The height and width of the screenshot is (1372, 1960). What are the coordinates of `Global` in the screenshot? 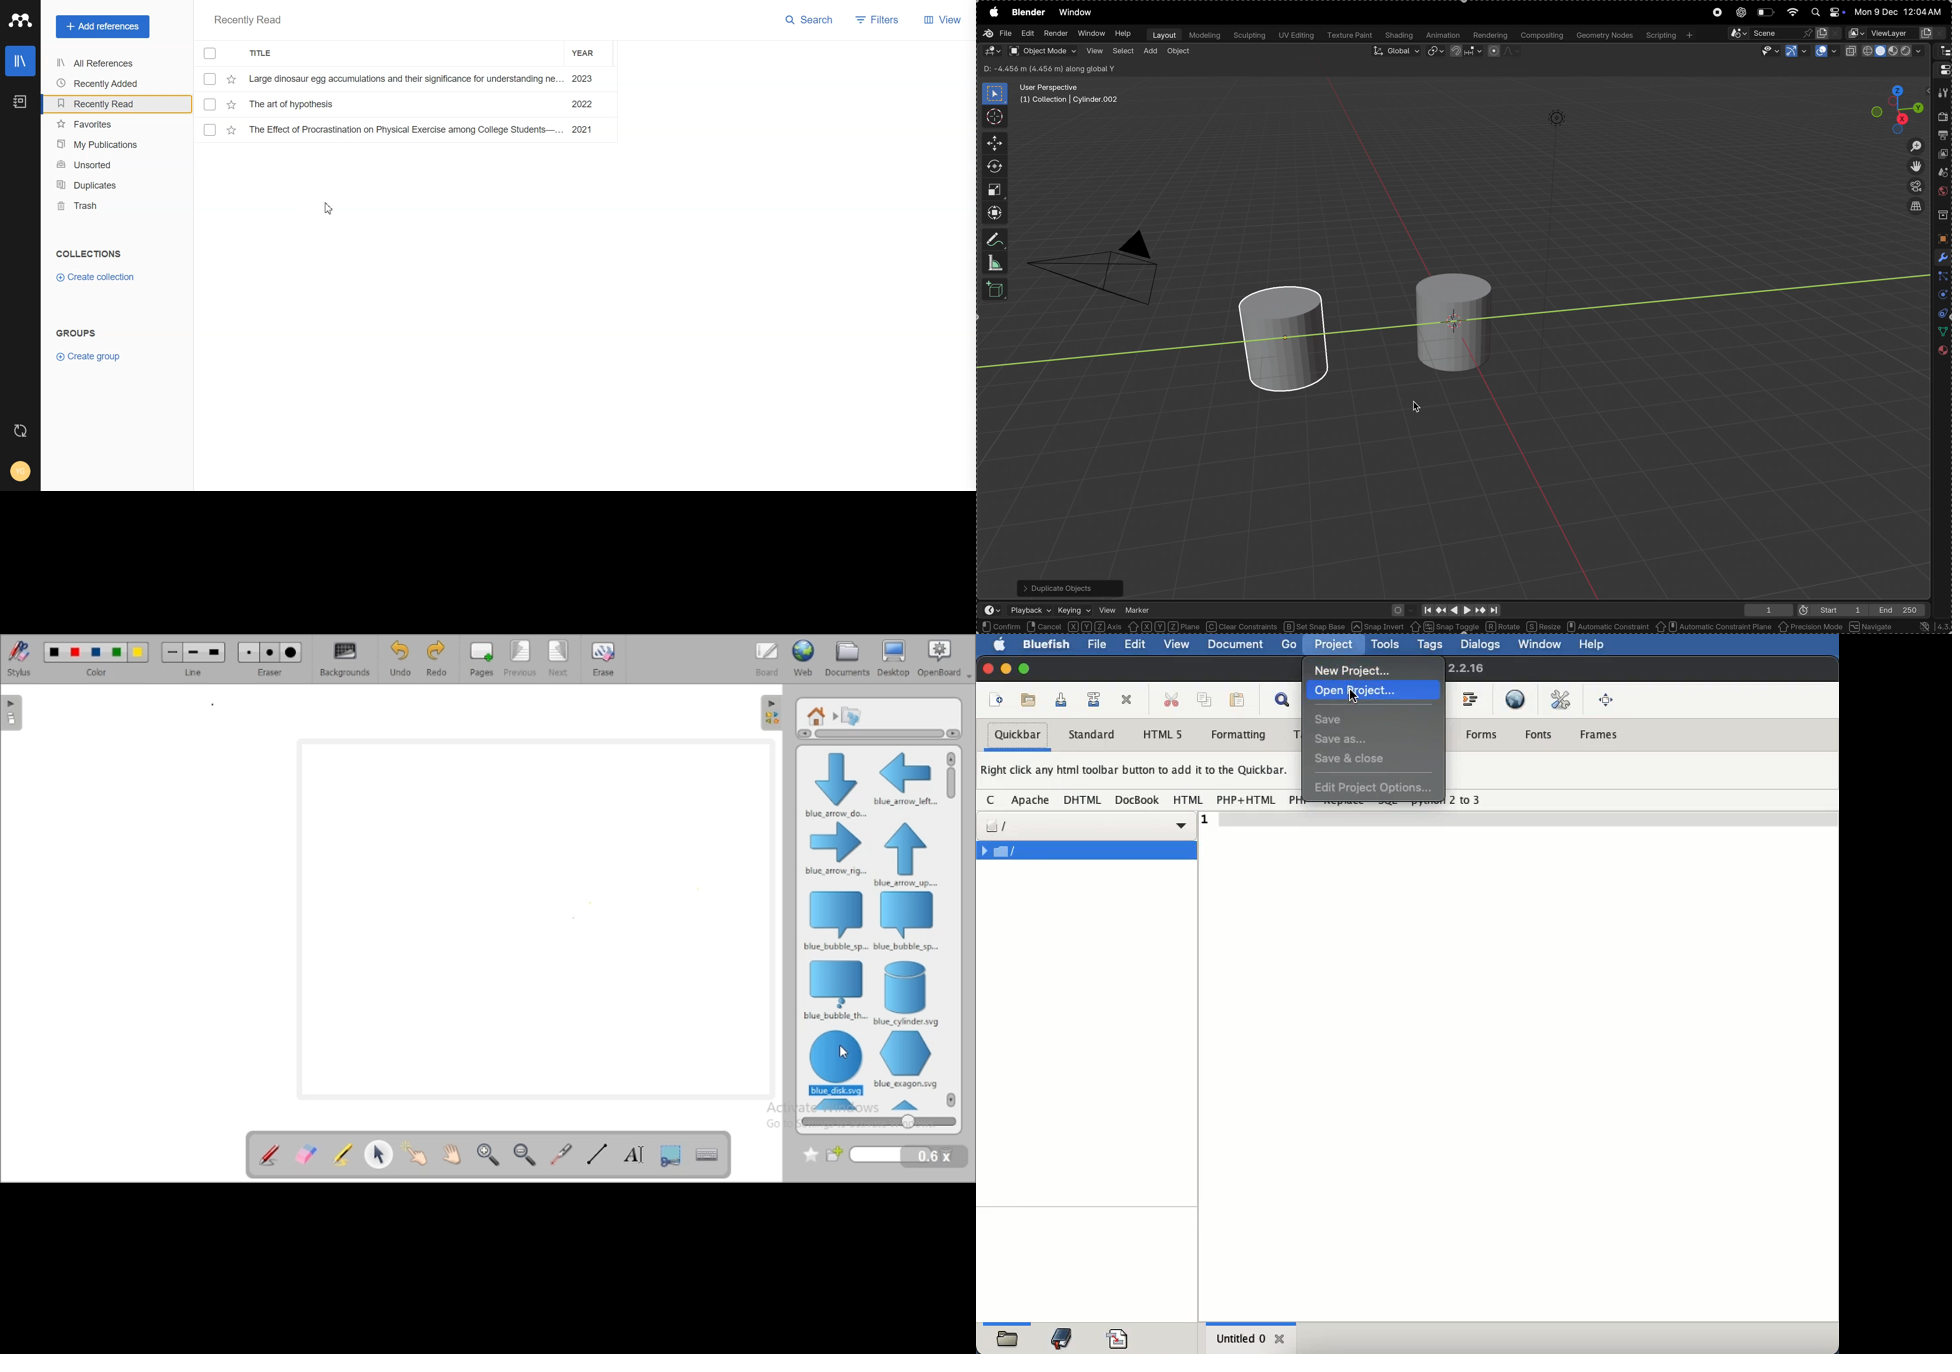 It's located at (1395, 52).